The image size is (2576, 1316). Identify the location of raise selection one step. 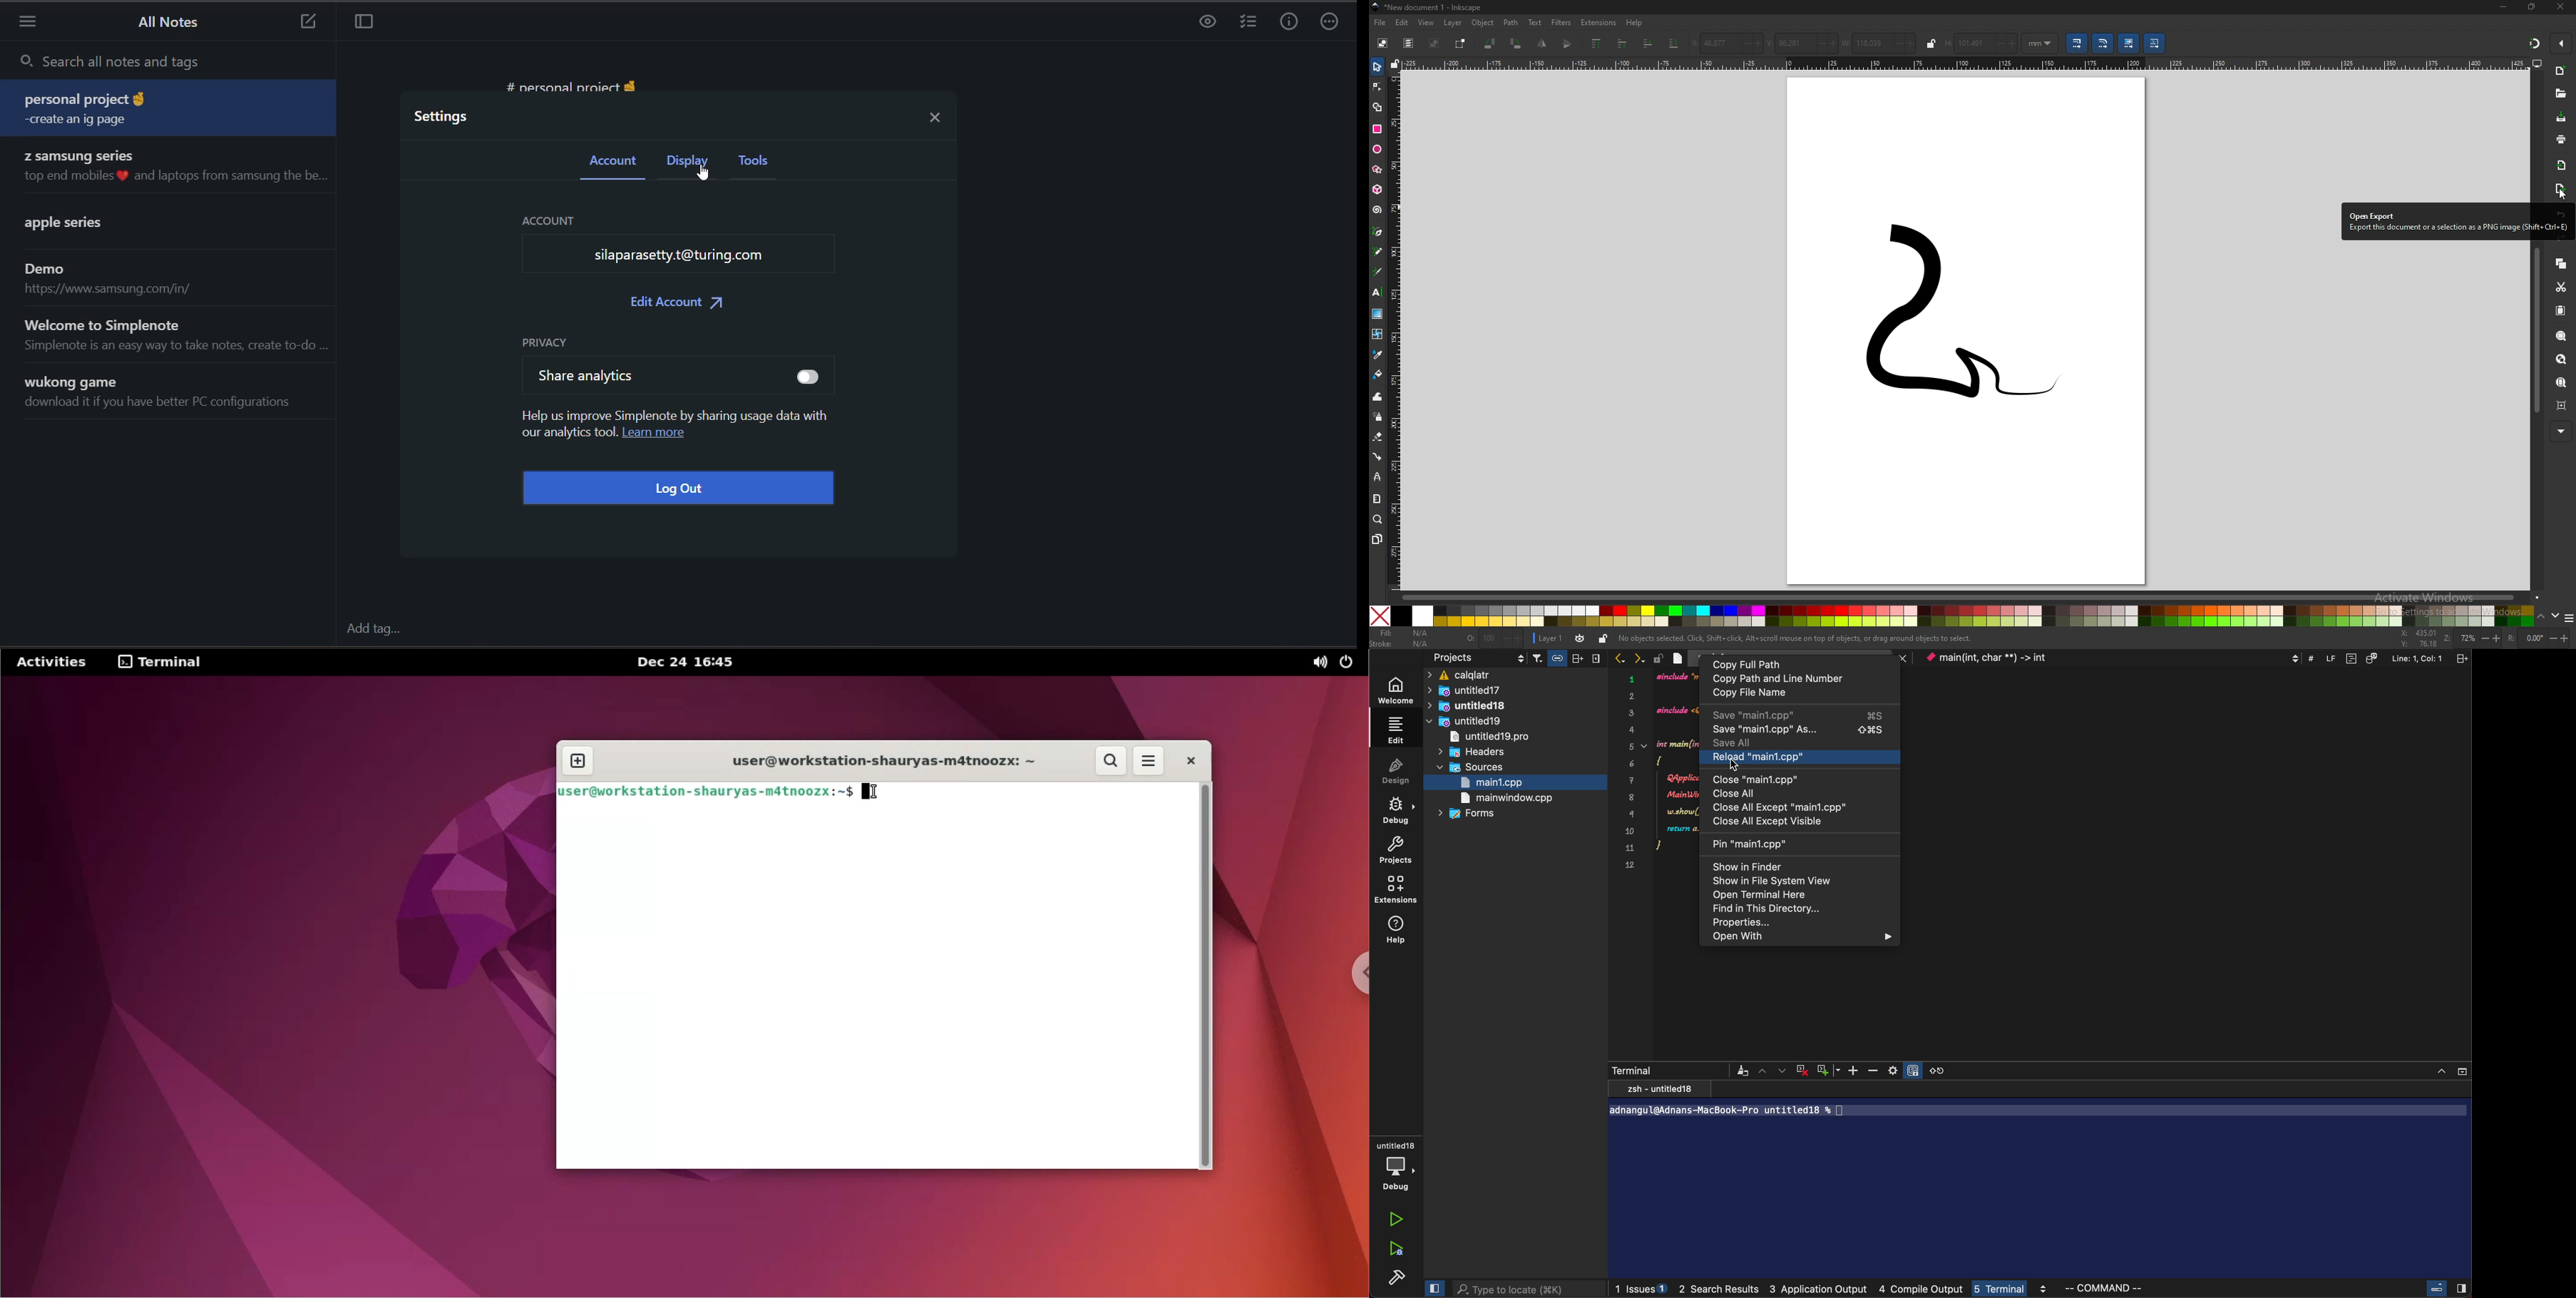
(1621, 44).